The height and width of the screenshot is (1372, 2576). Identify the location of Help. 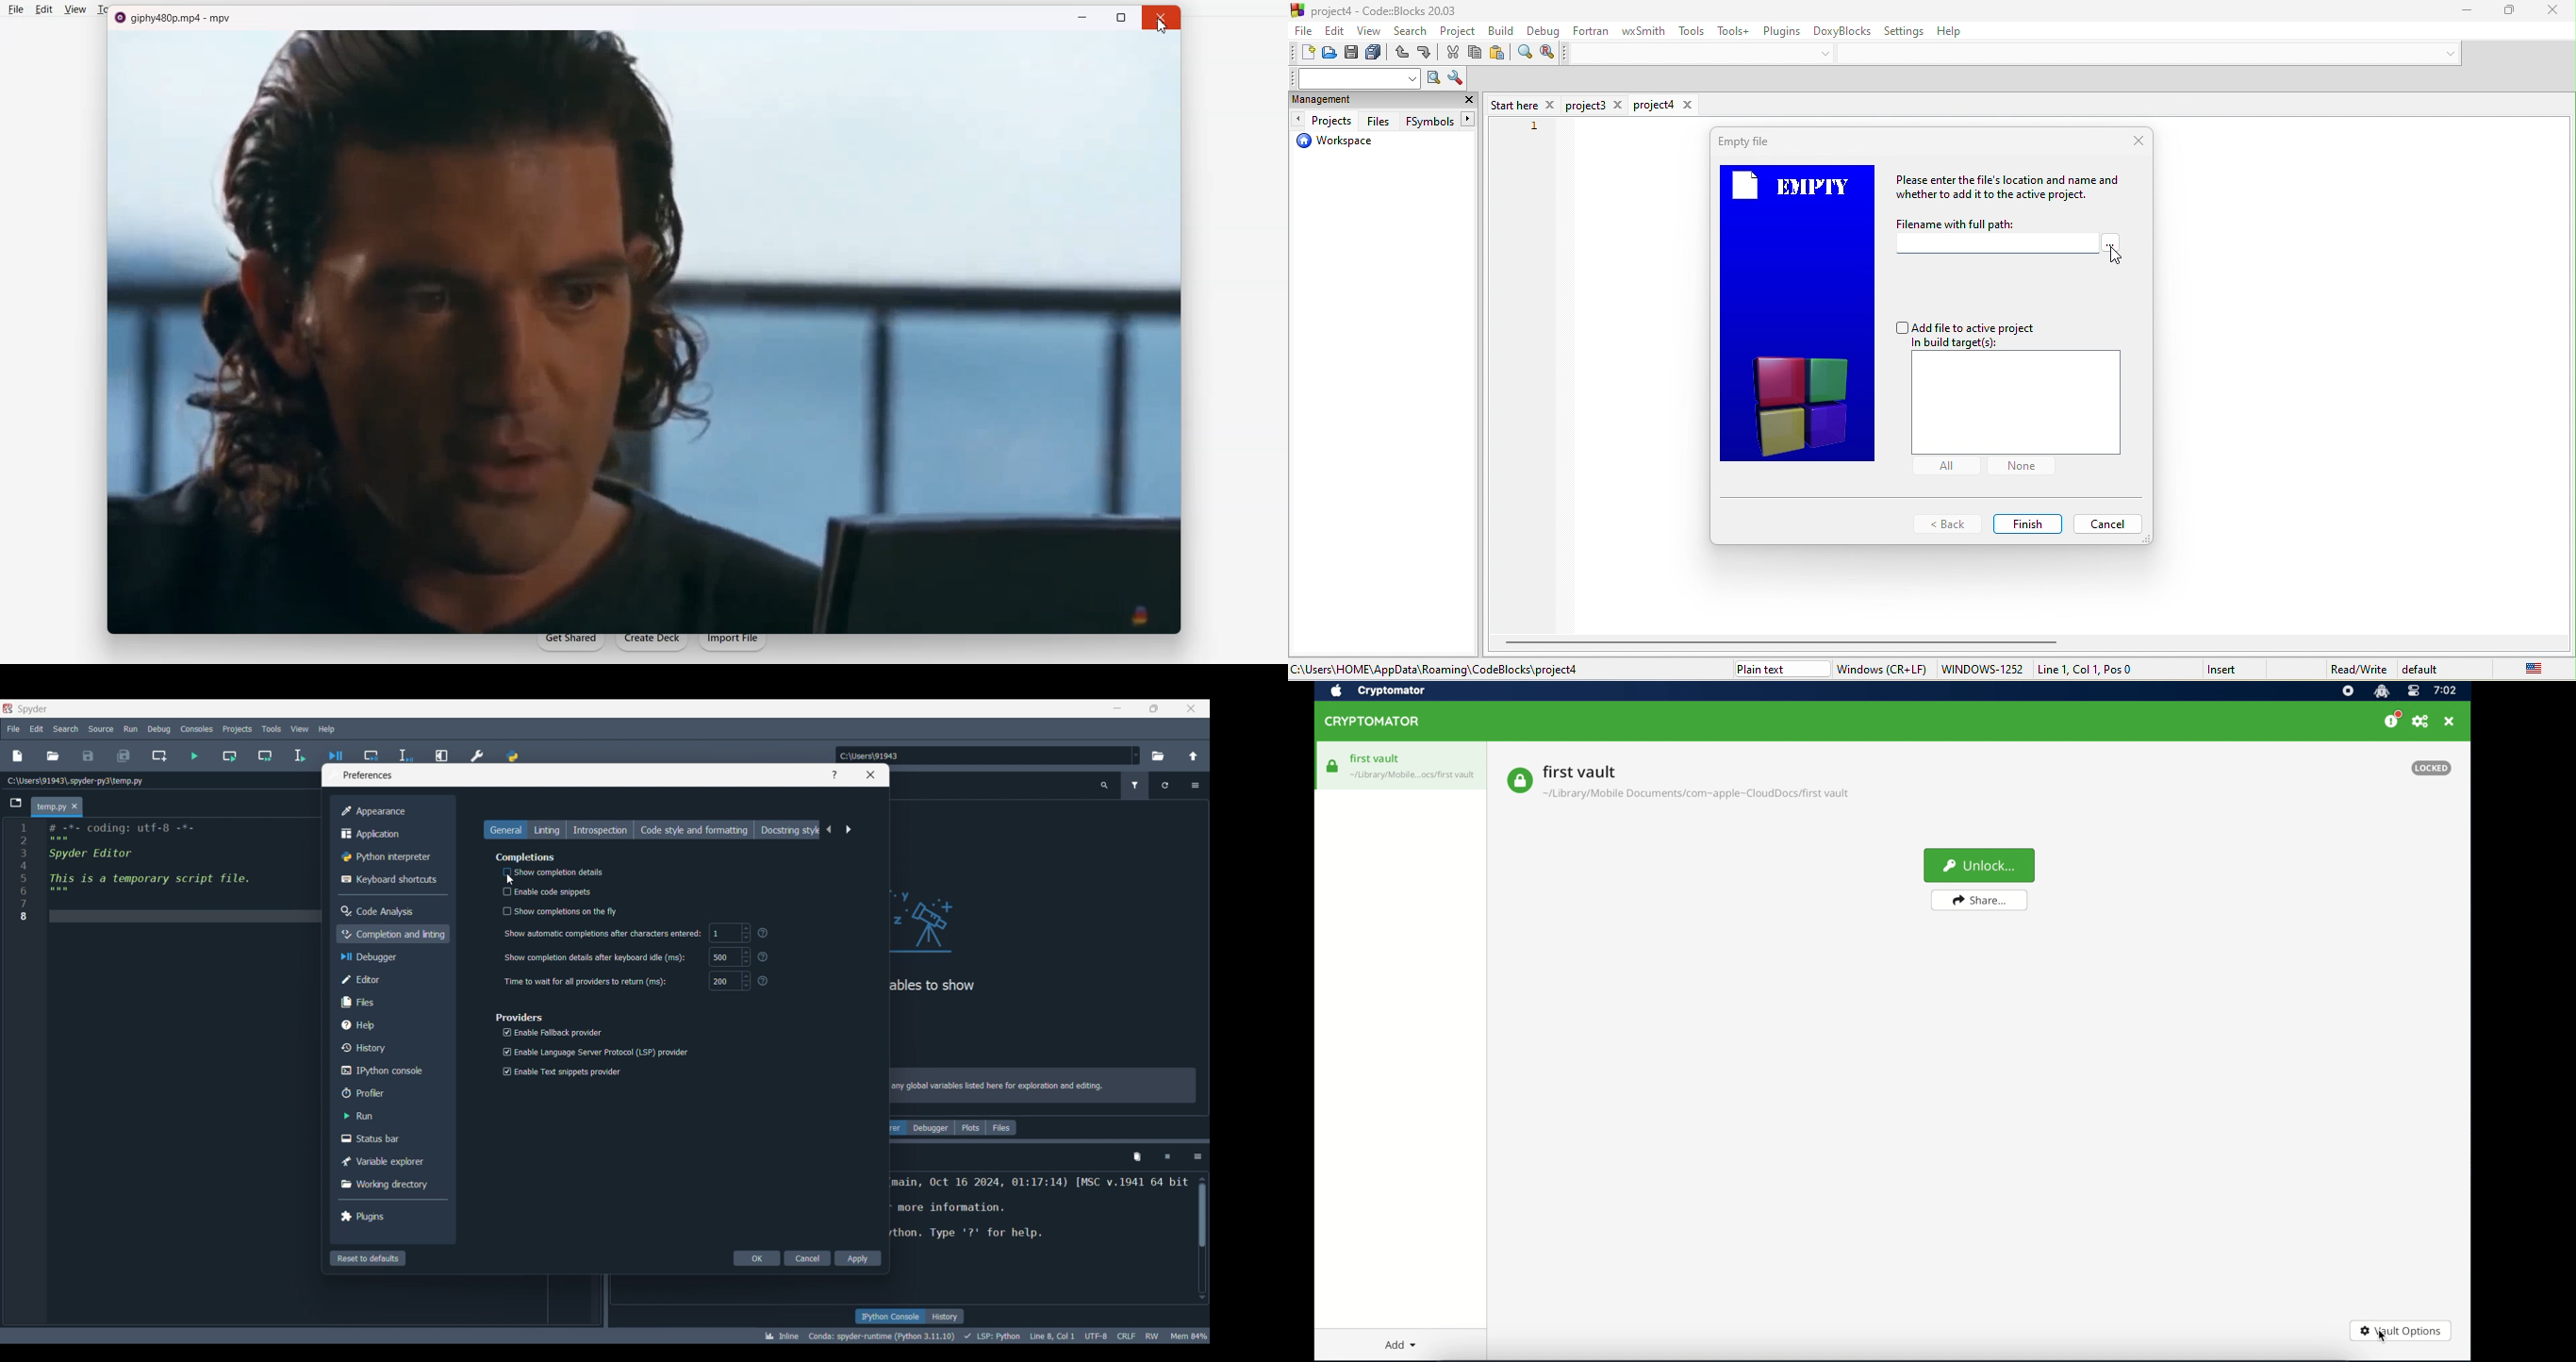
(834, 775).